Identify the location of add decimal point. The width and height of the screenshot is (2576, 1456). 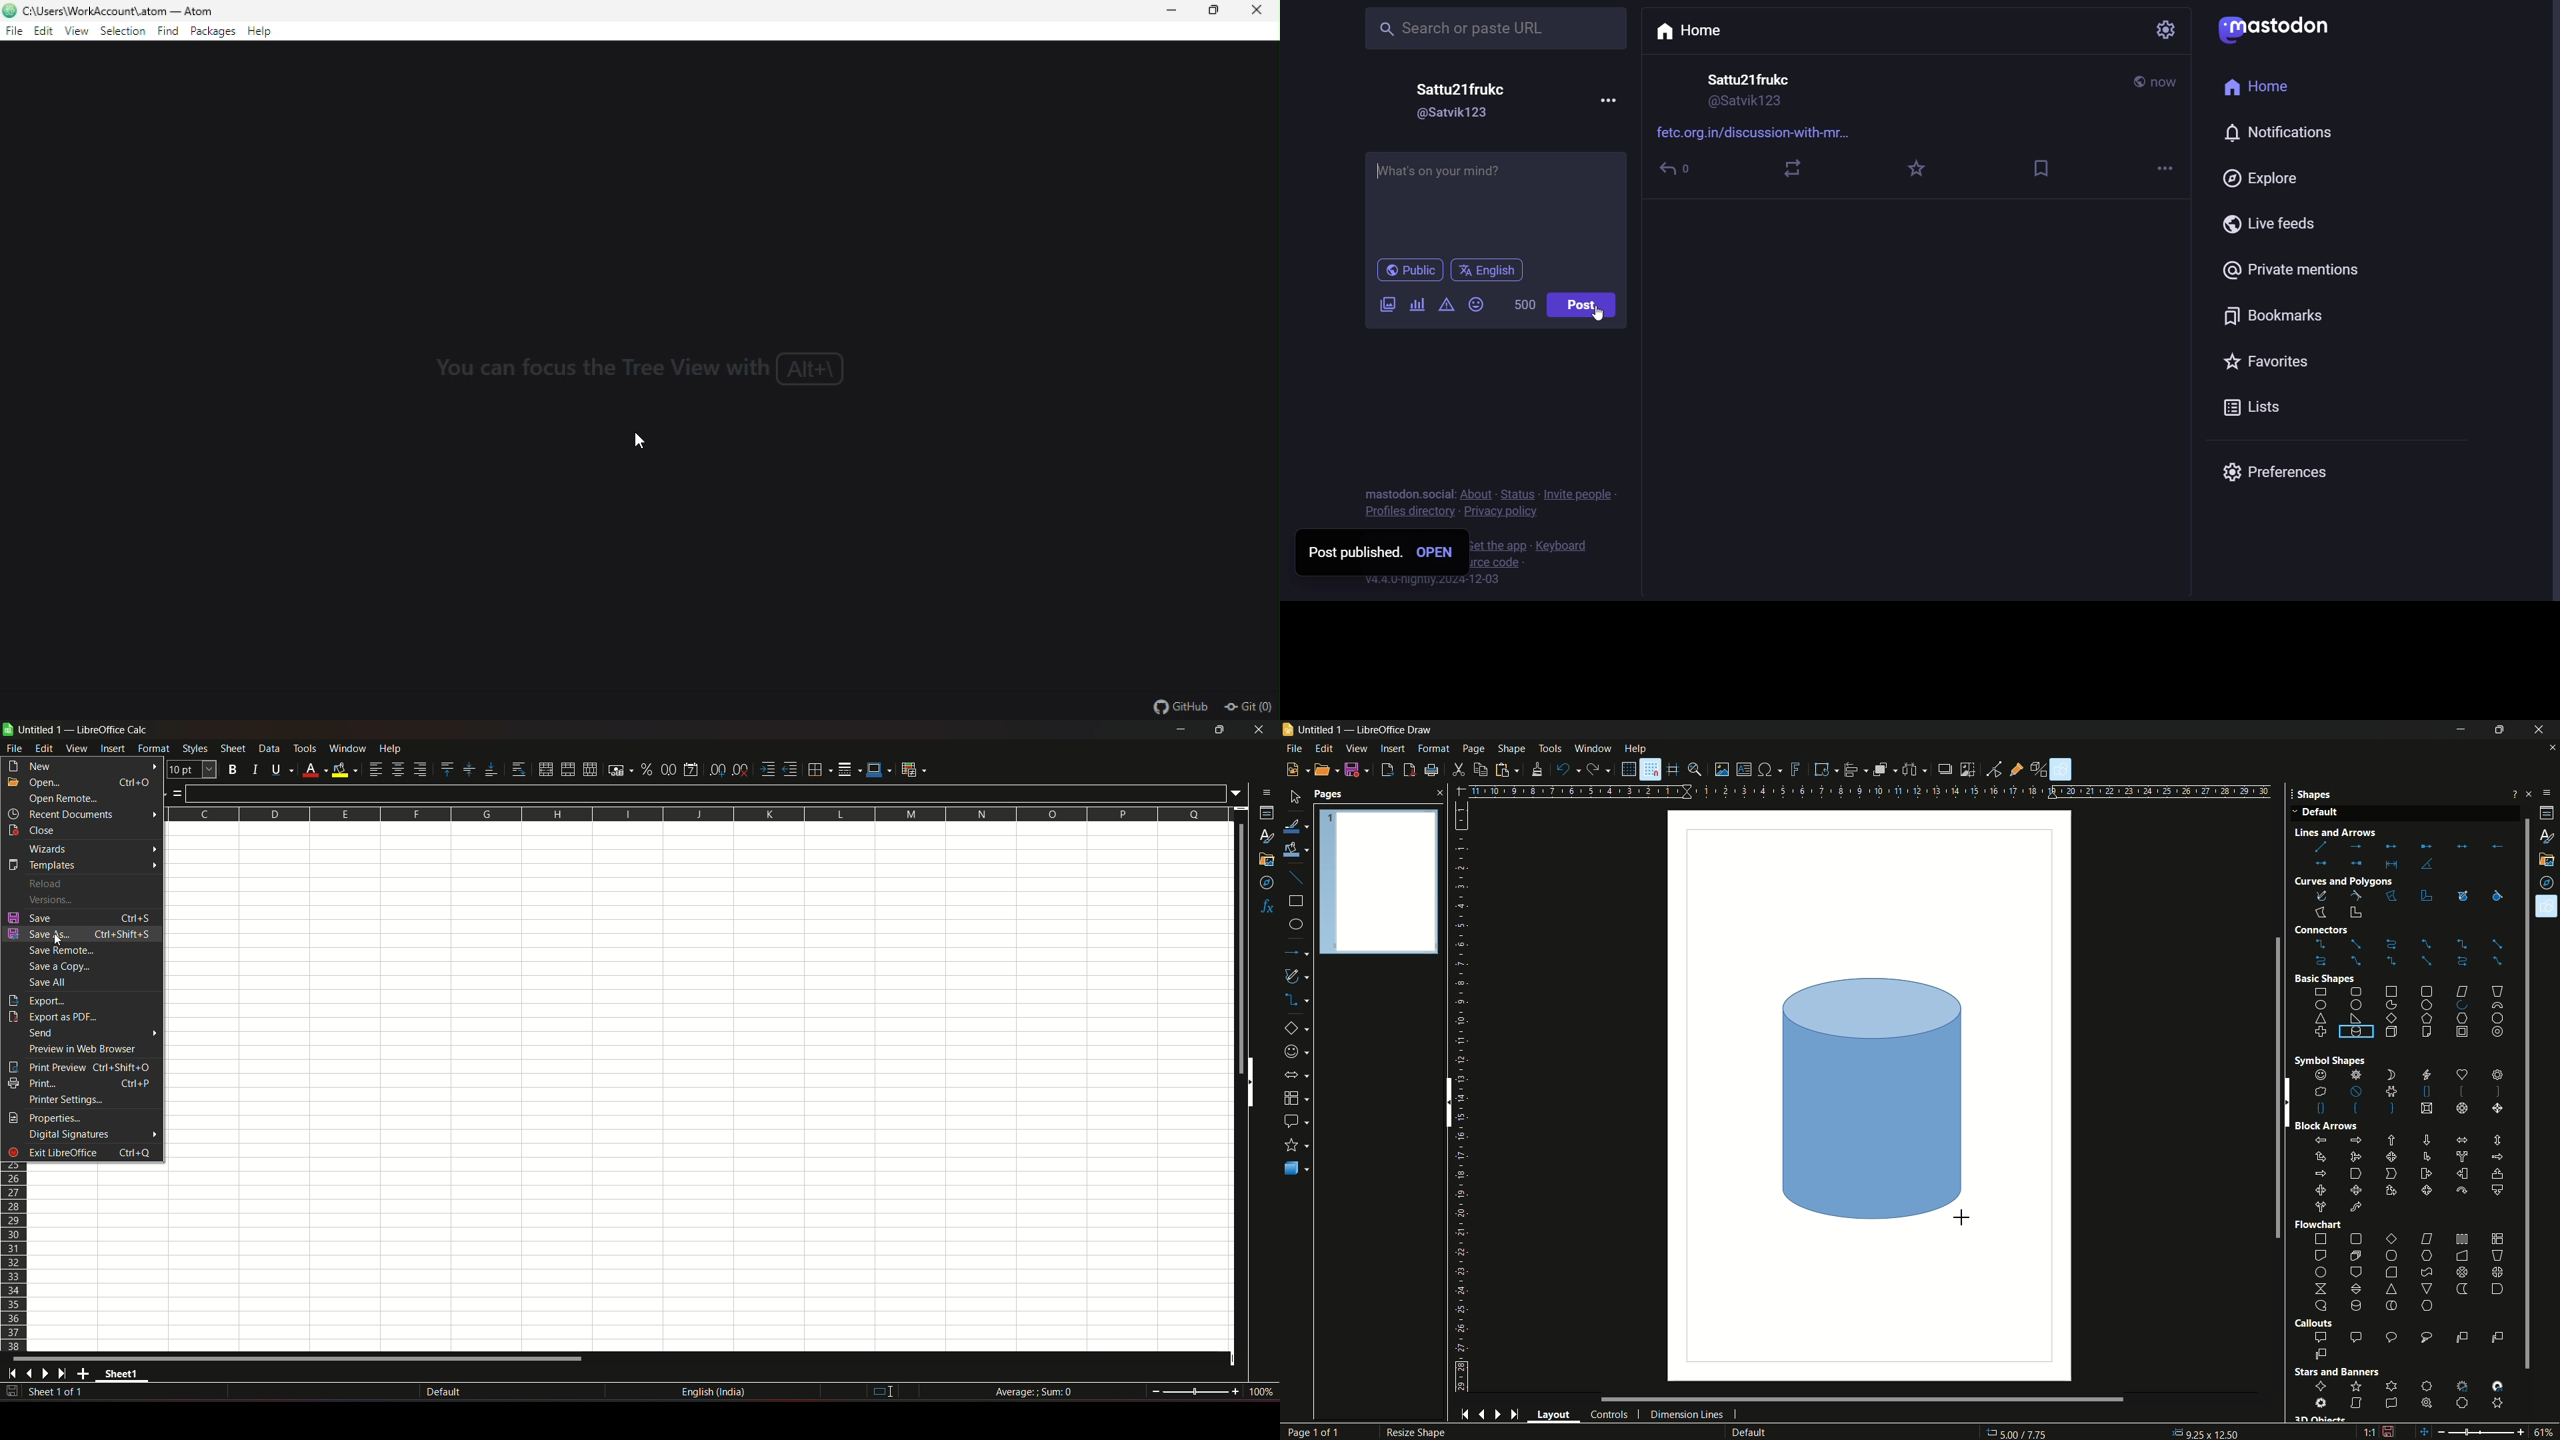
(719, 770).